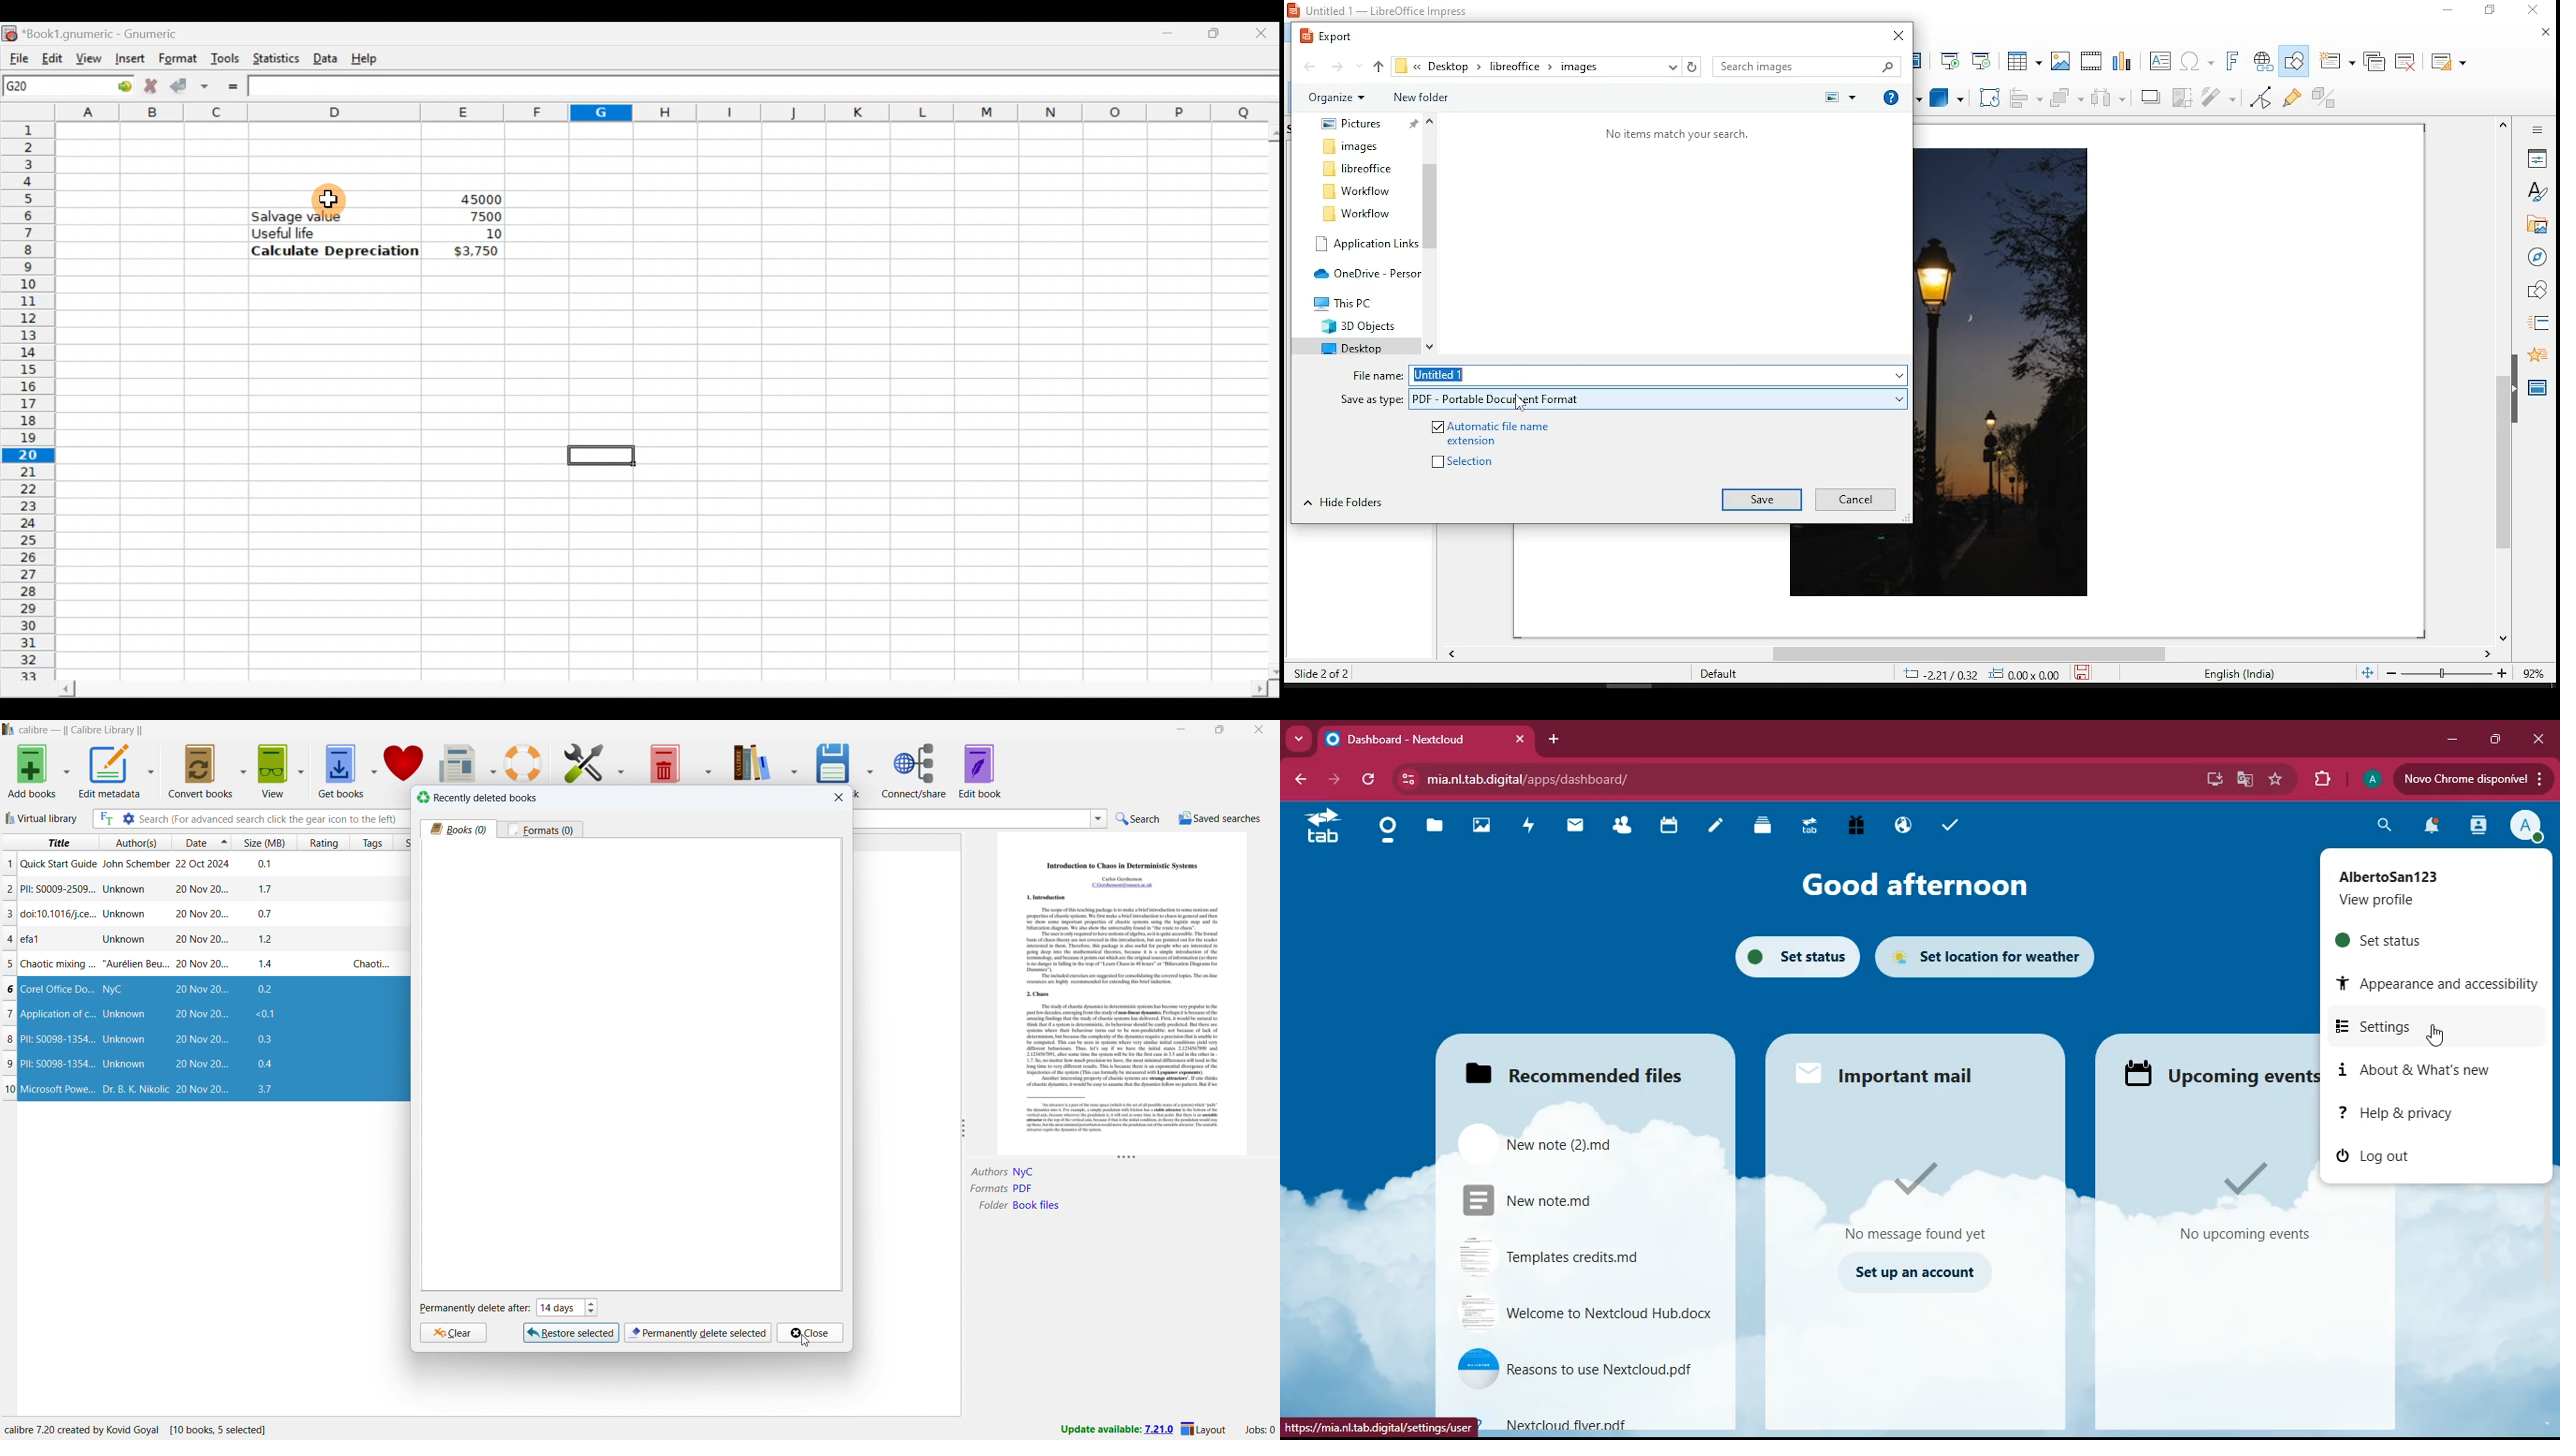  What do you see at coordinates (147, 1429) in the screenshot?
I see `program information` at bounding box center [147, 1429].